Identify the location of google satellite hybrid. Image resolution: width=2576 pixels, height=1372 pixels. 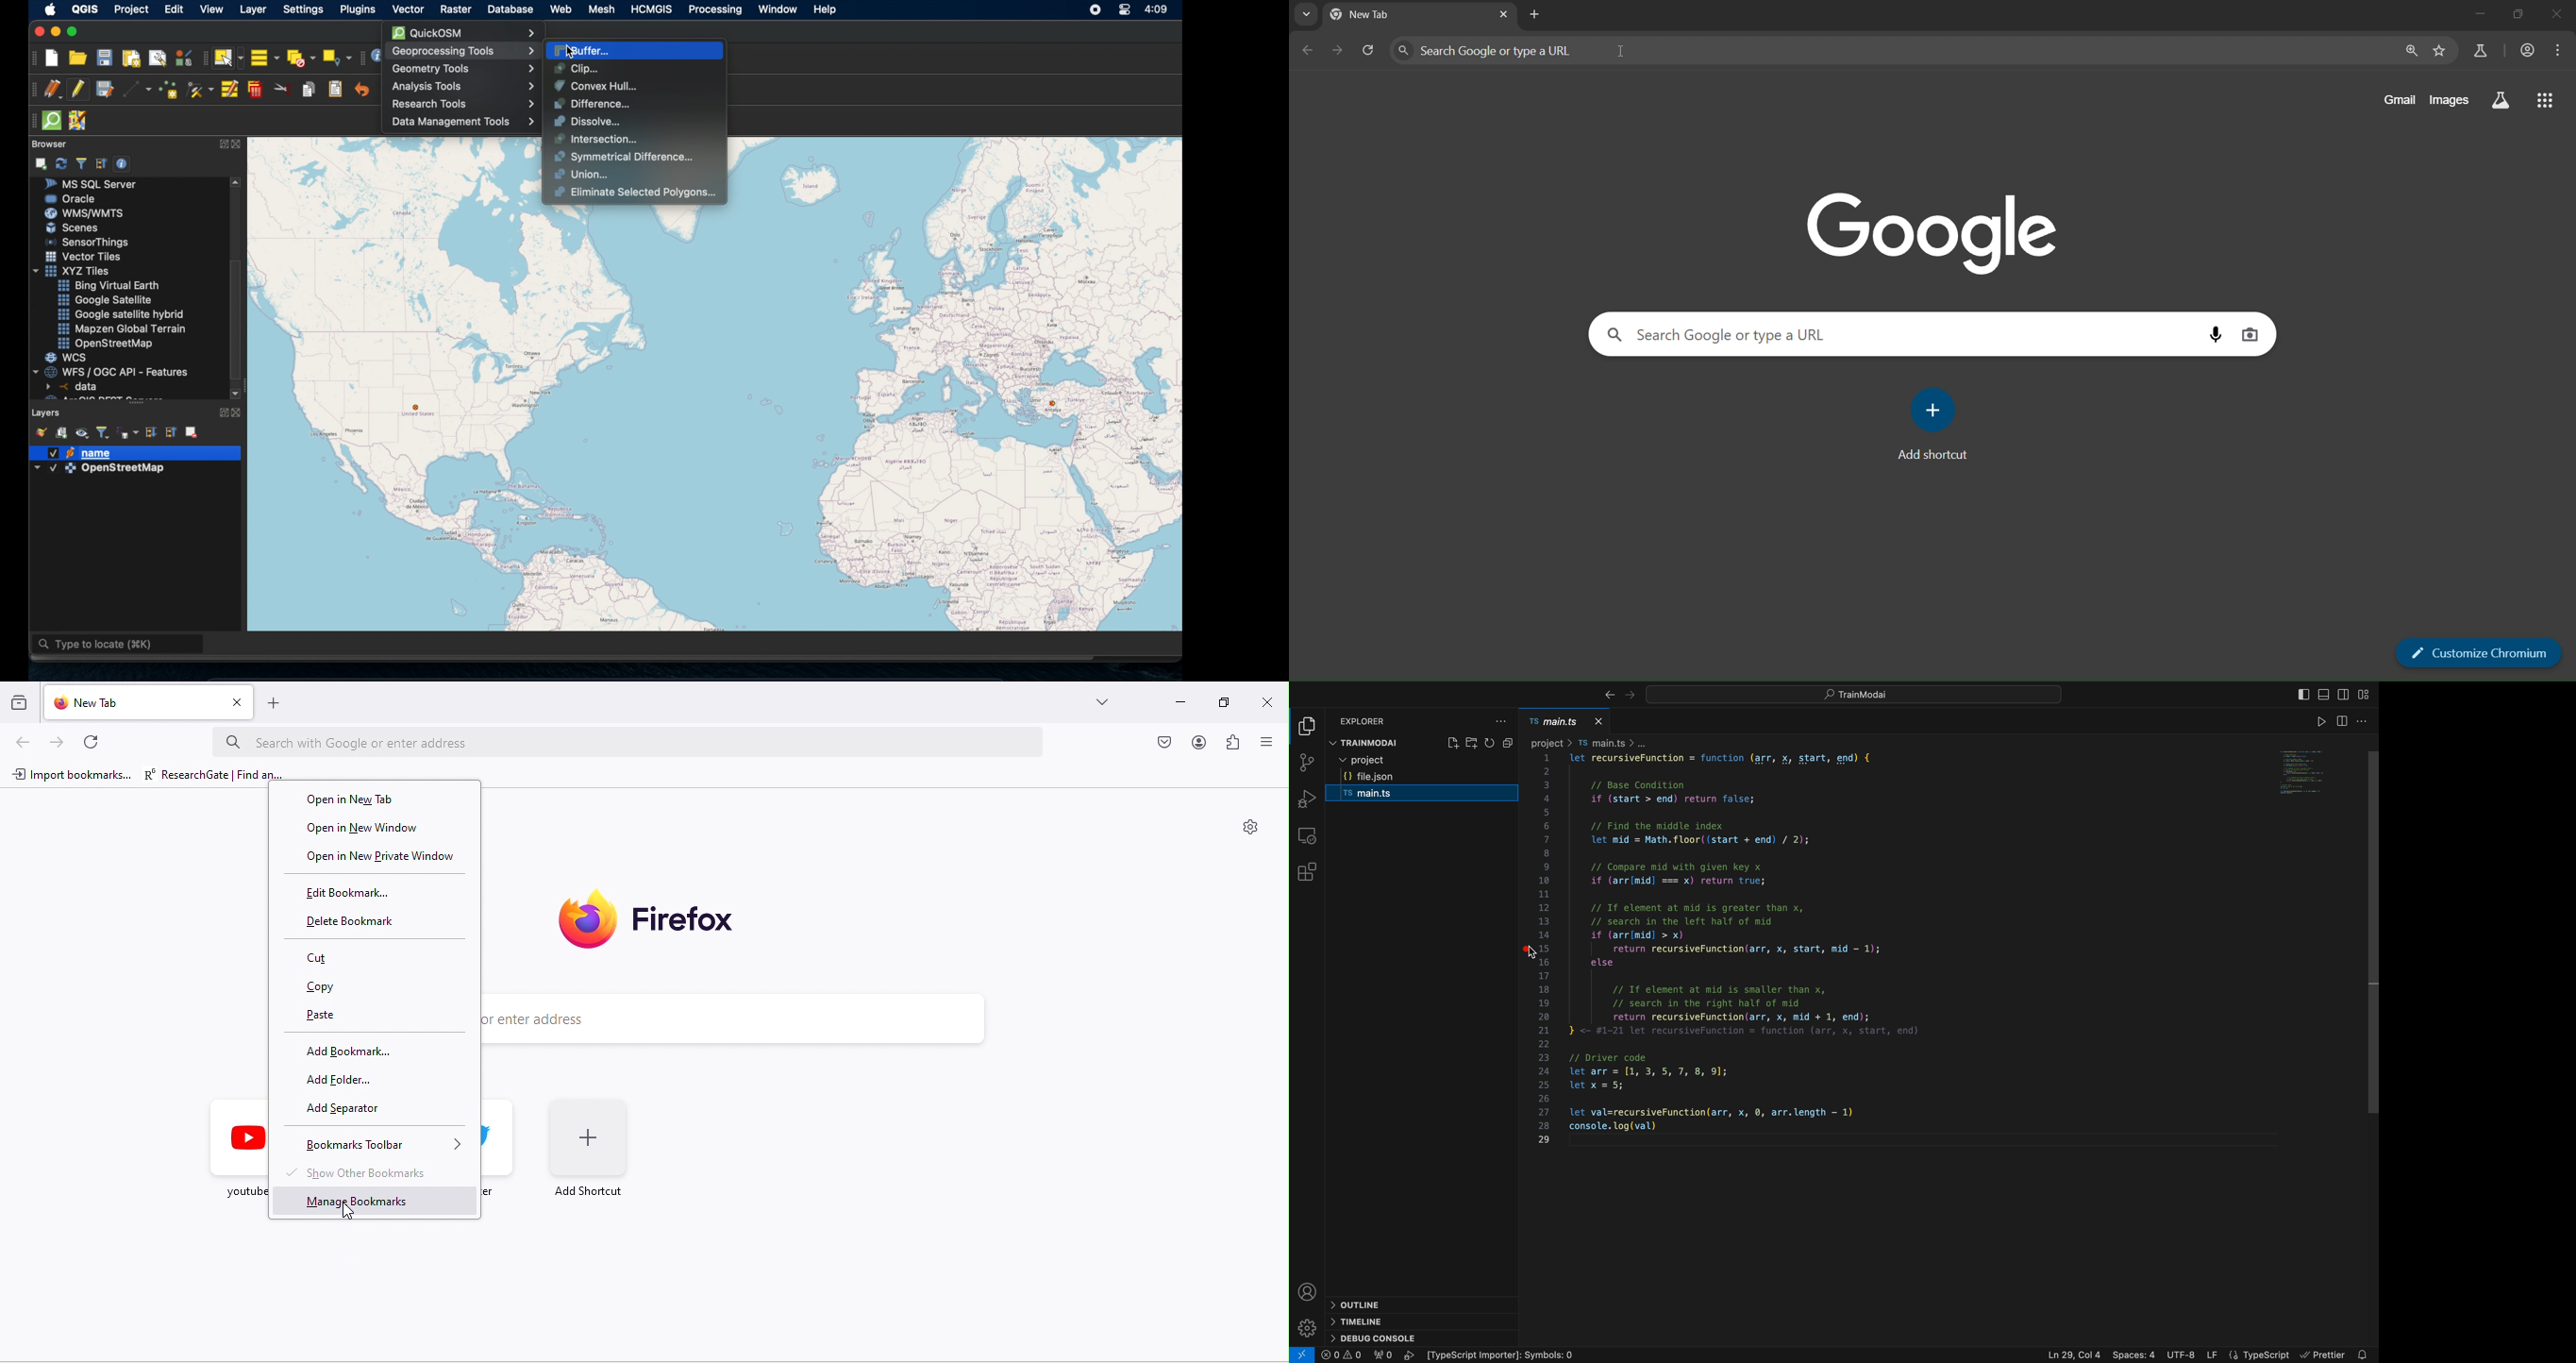
(120, 316).